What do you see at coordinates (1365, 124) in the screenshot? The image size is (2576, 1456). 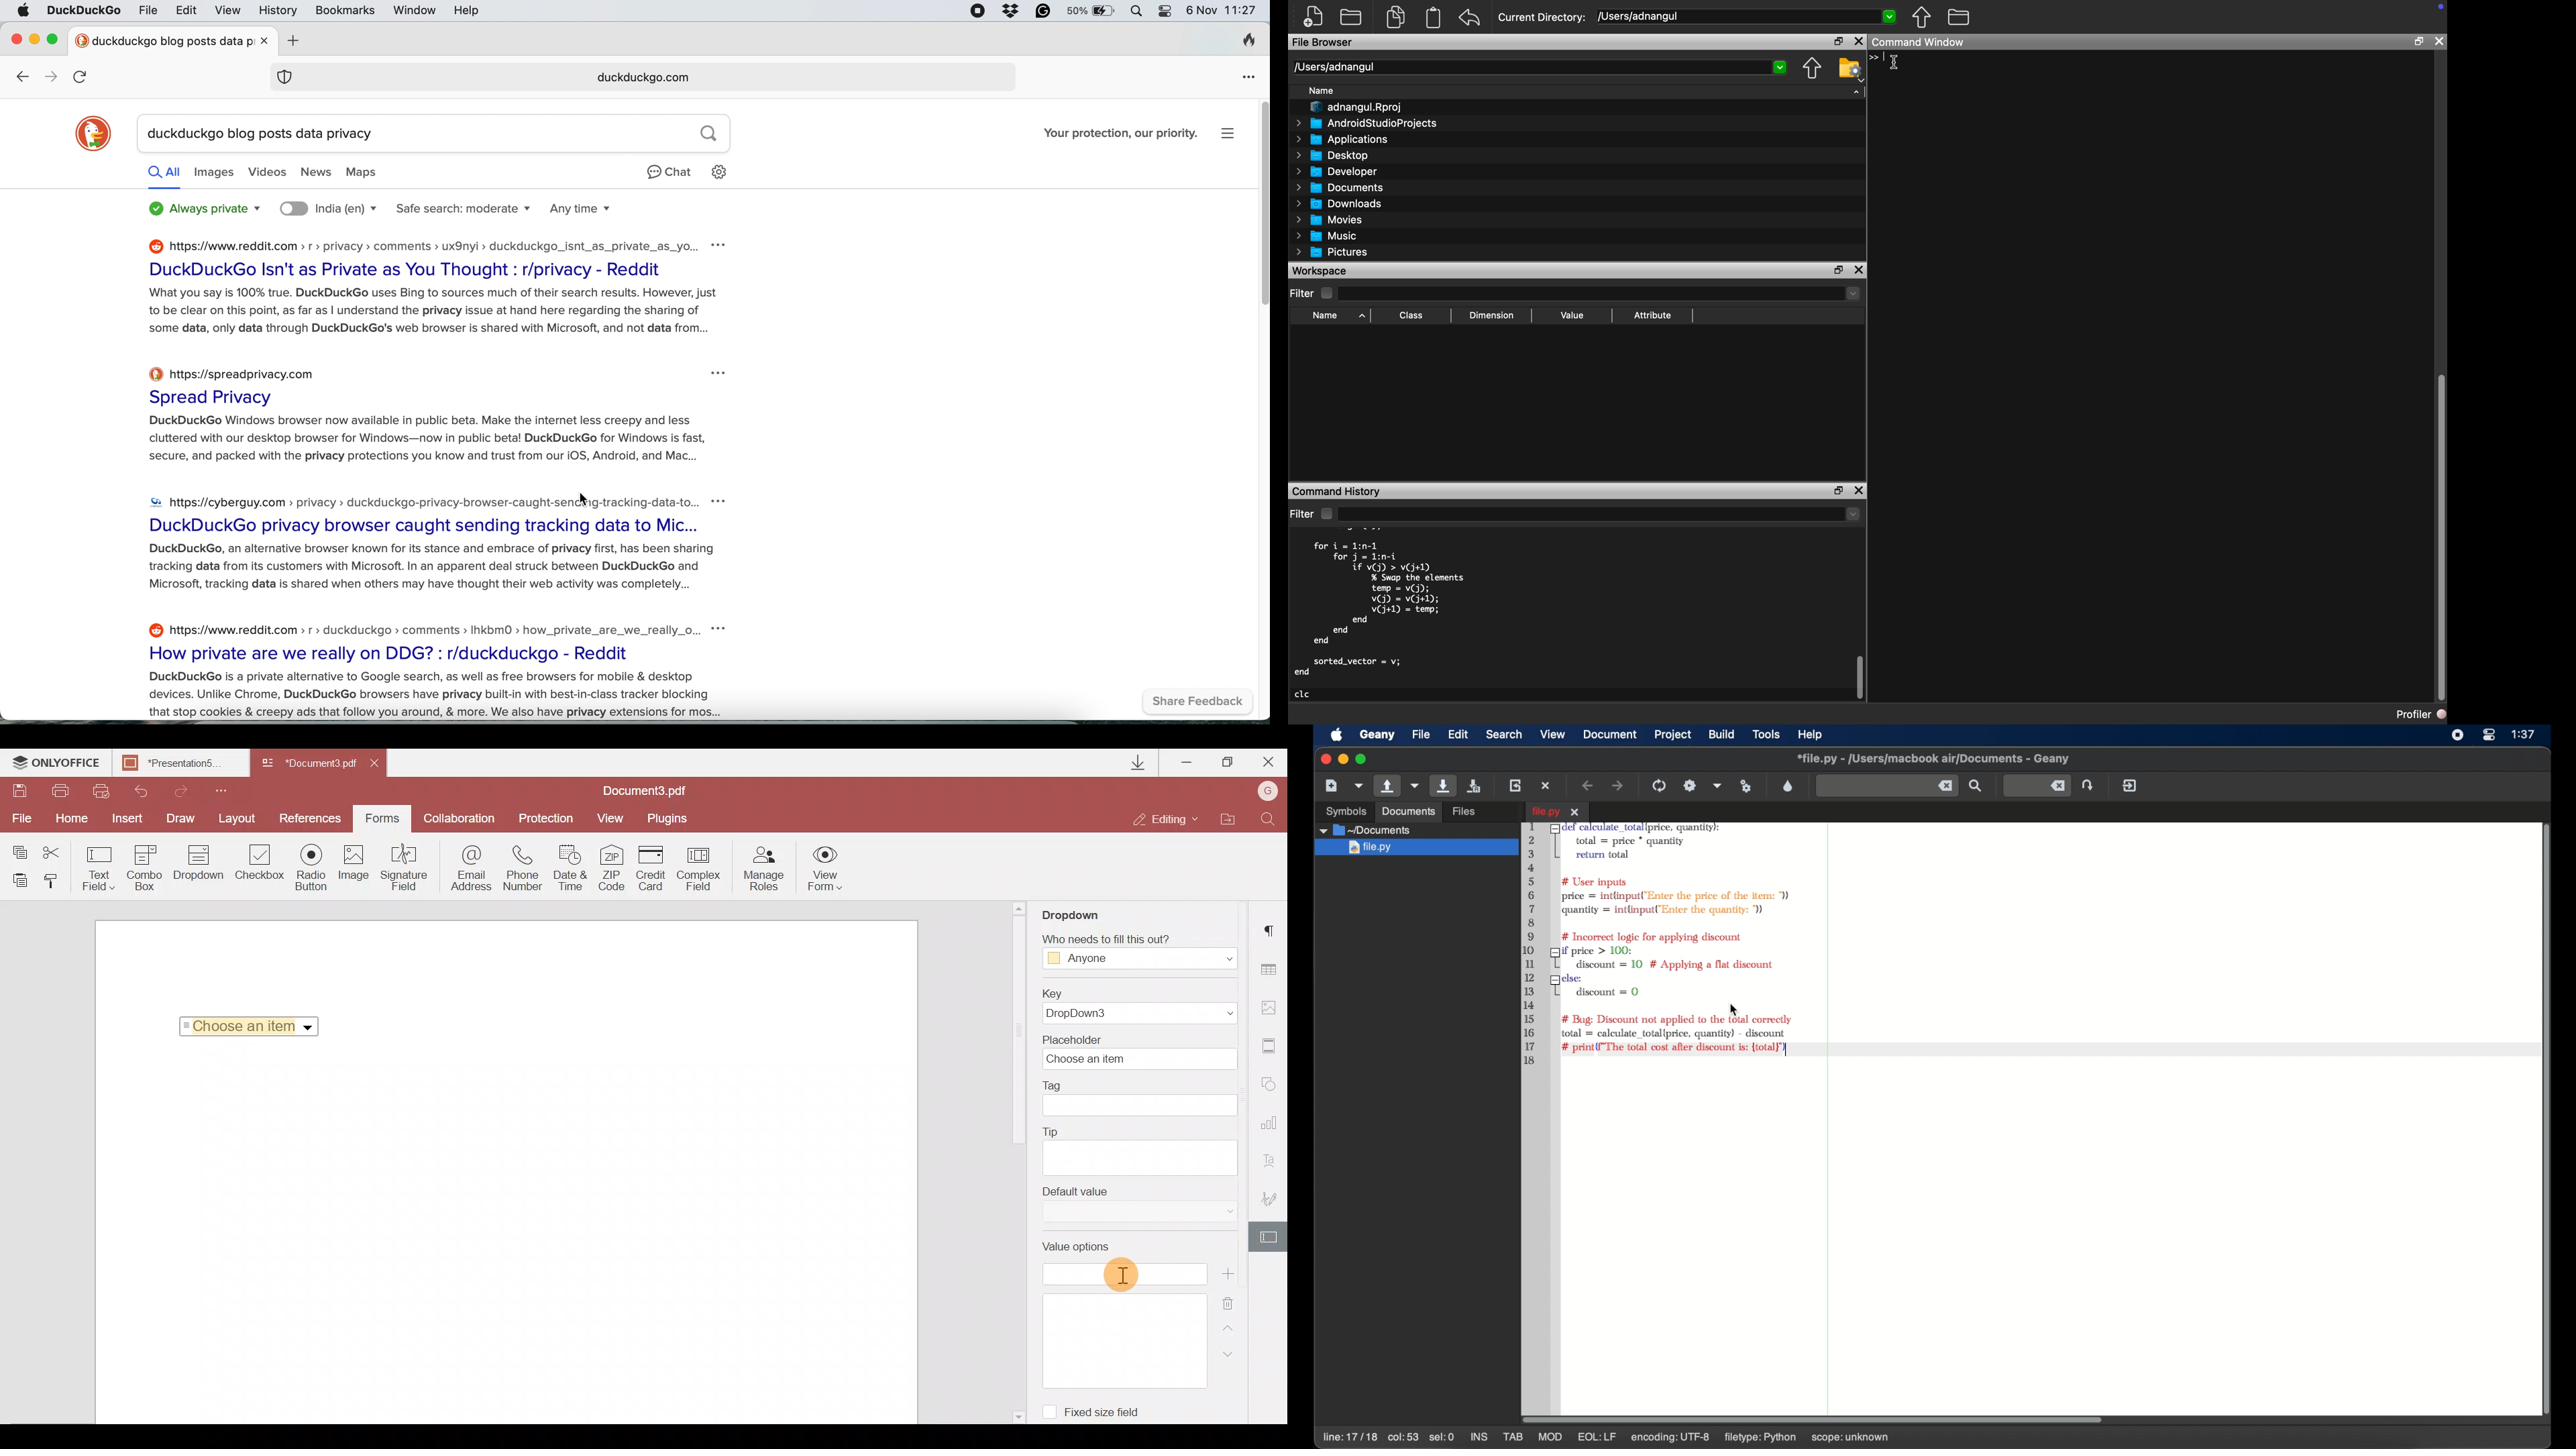 I see `AndroidStudioProjects` at bounding box center [1365, 124].